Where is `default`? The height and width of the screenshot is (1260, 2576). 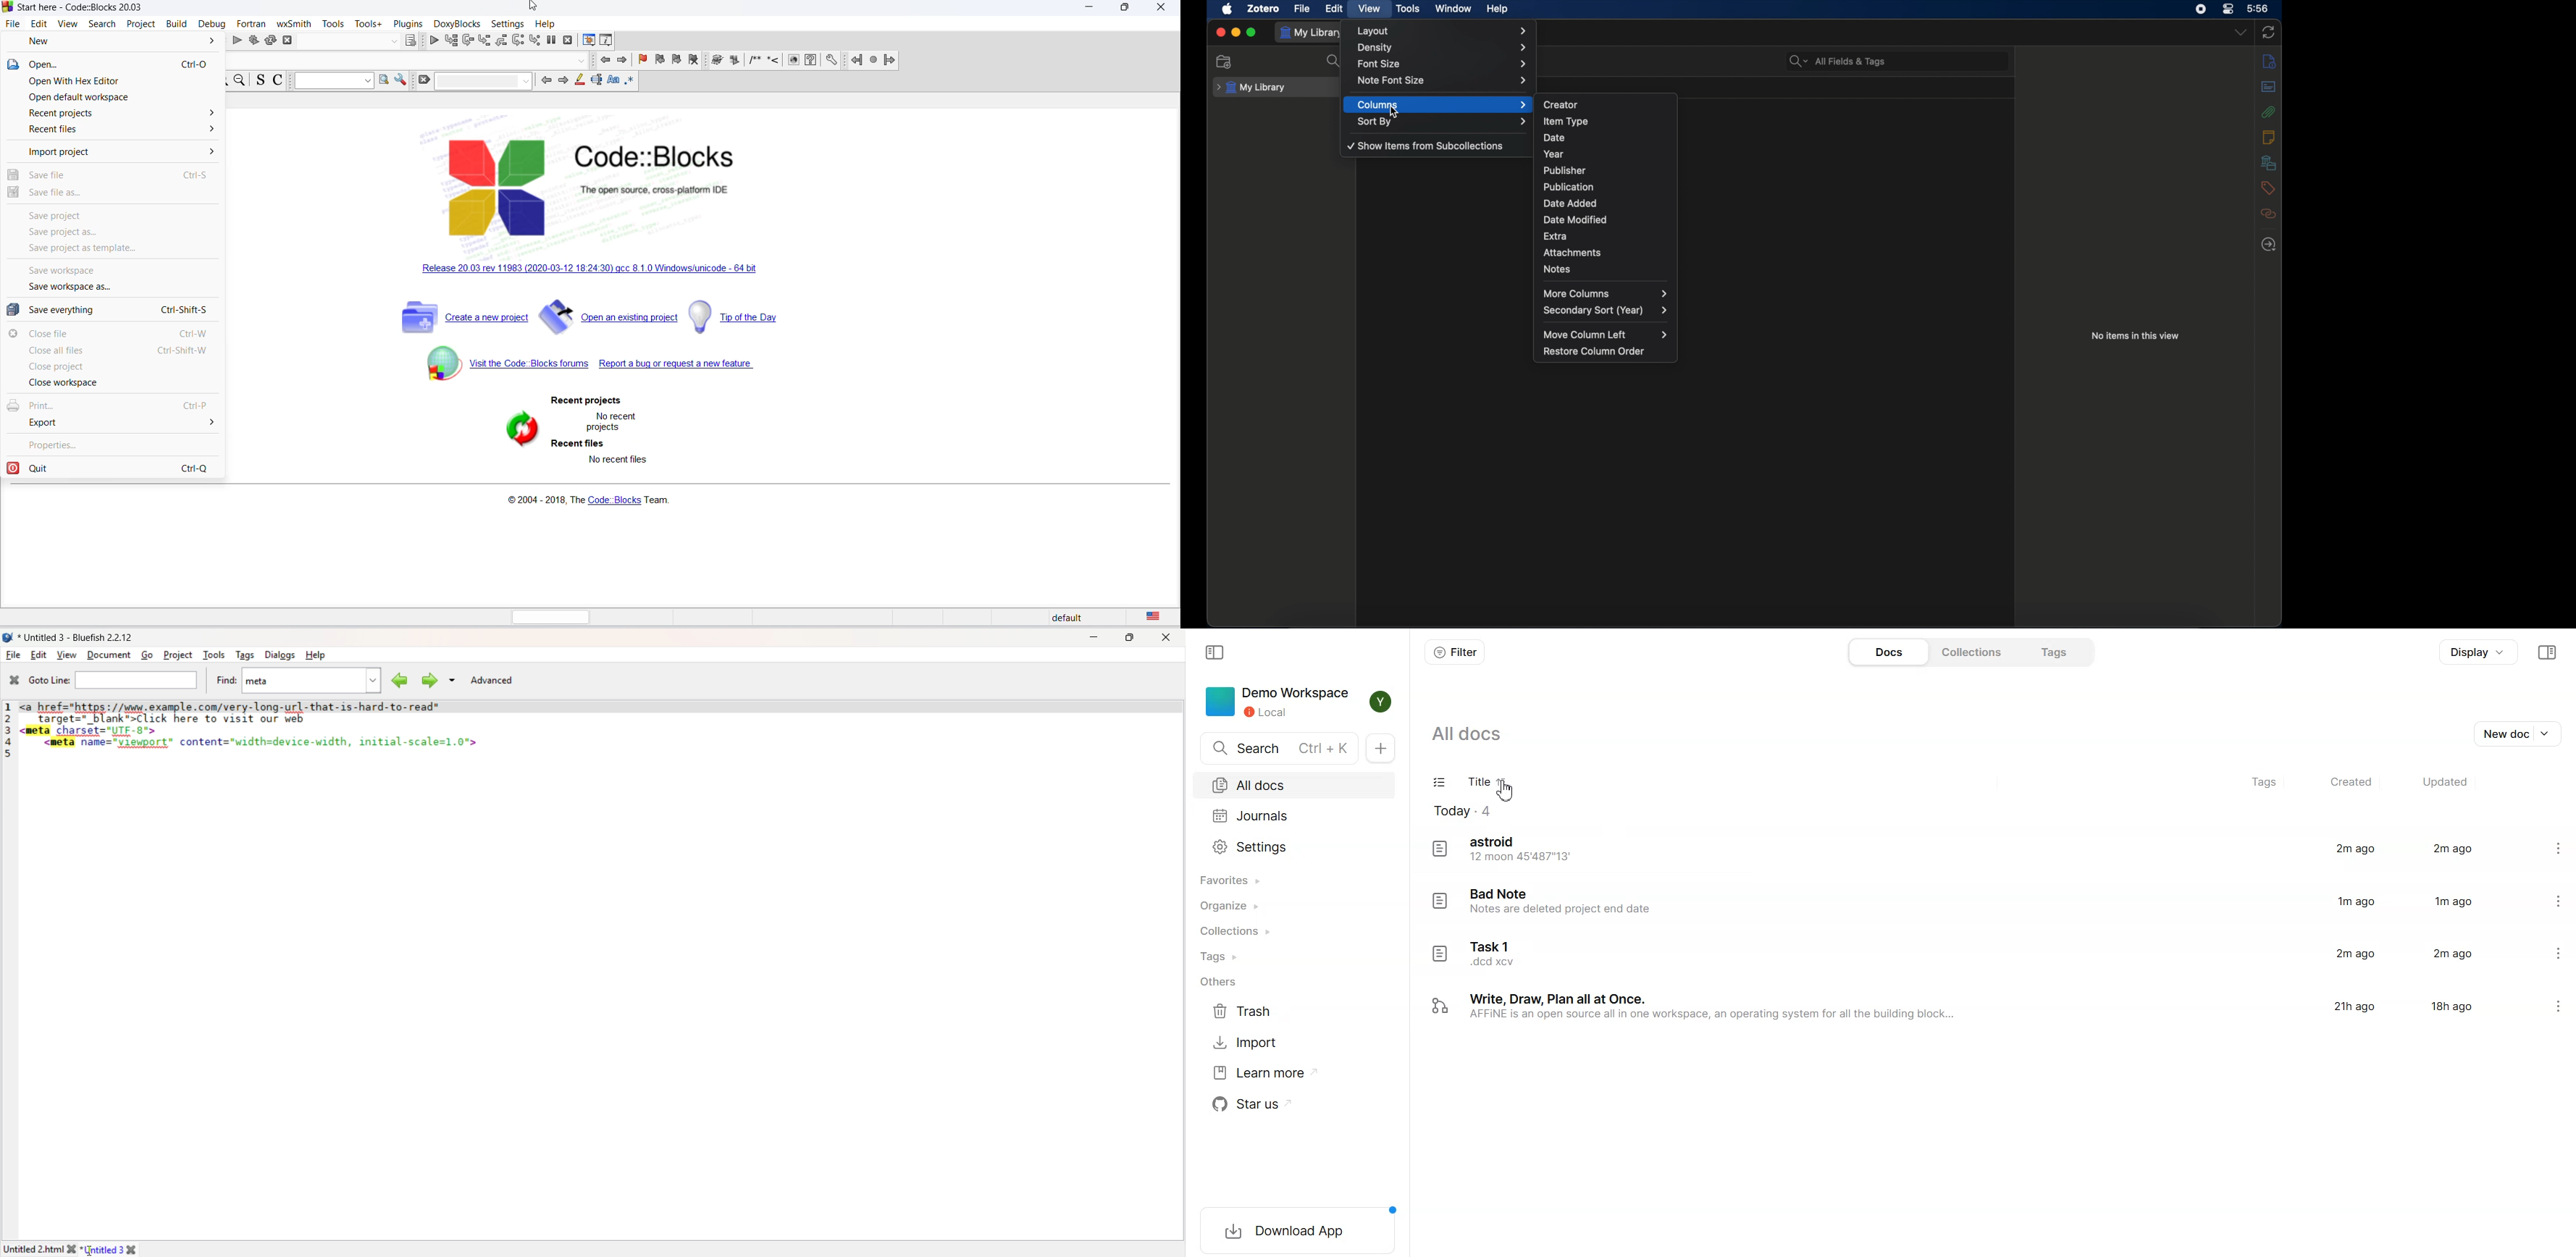 default is located at coordinates (1079, 619).